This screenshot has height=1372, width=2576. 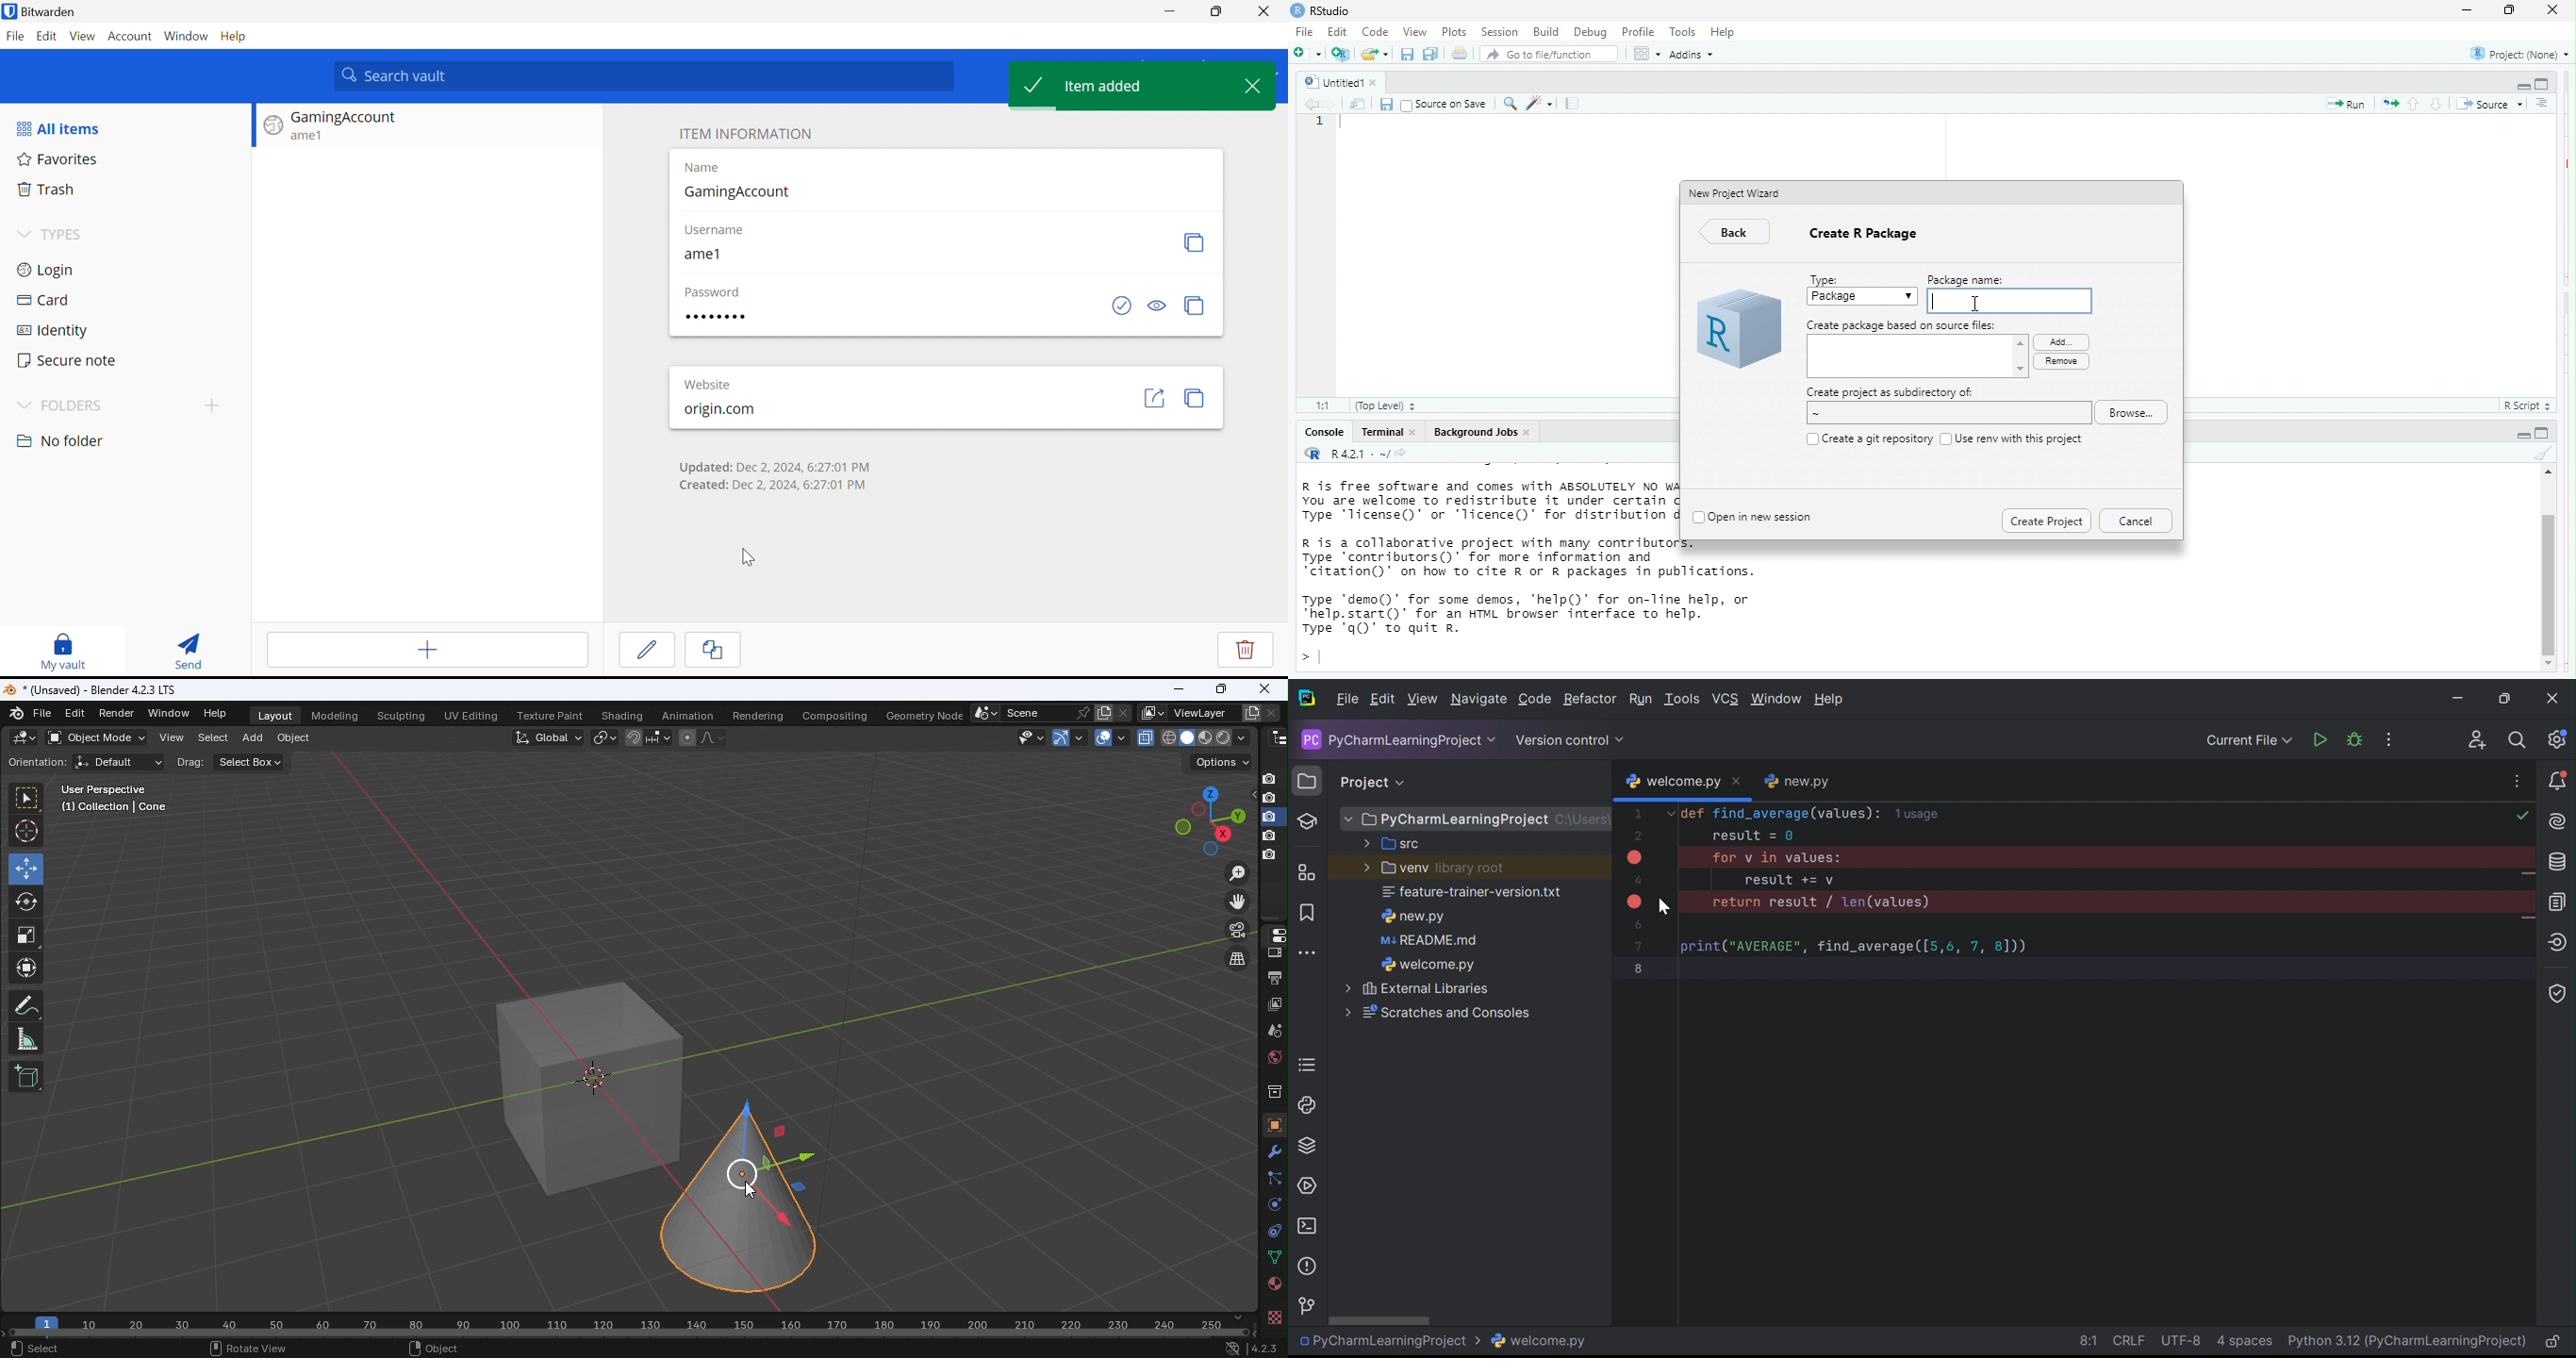 What do you see at coordinates (1575, 105) in the screenshot?
I see `compile report` at bounding box center [1575, 105].